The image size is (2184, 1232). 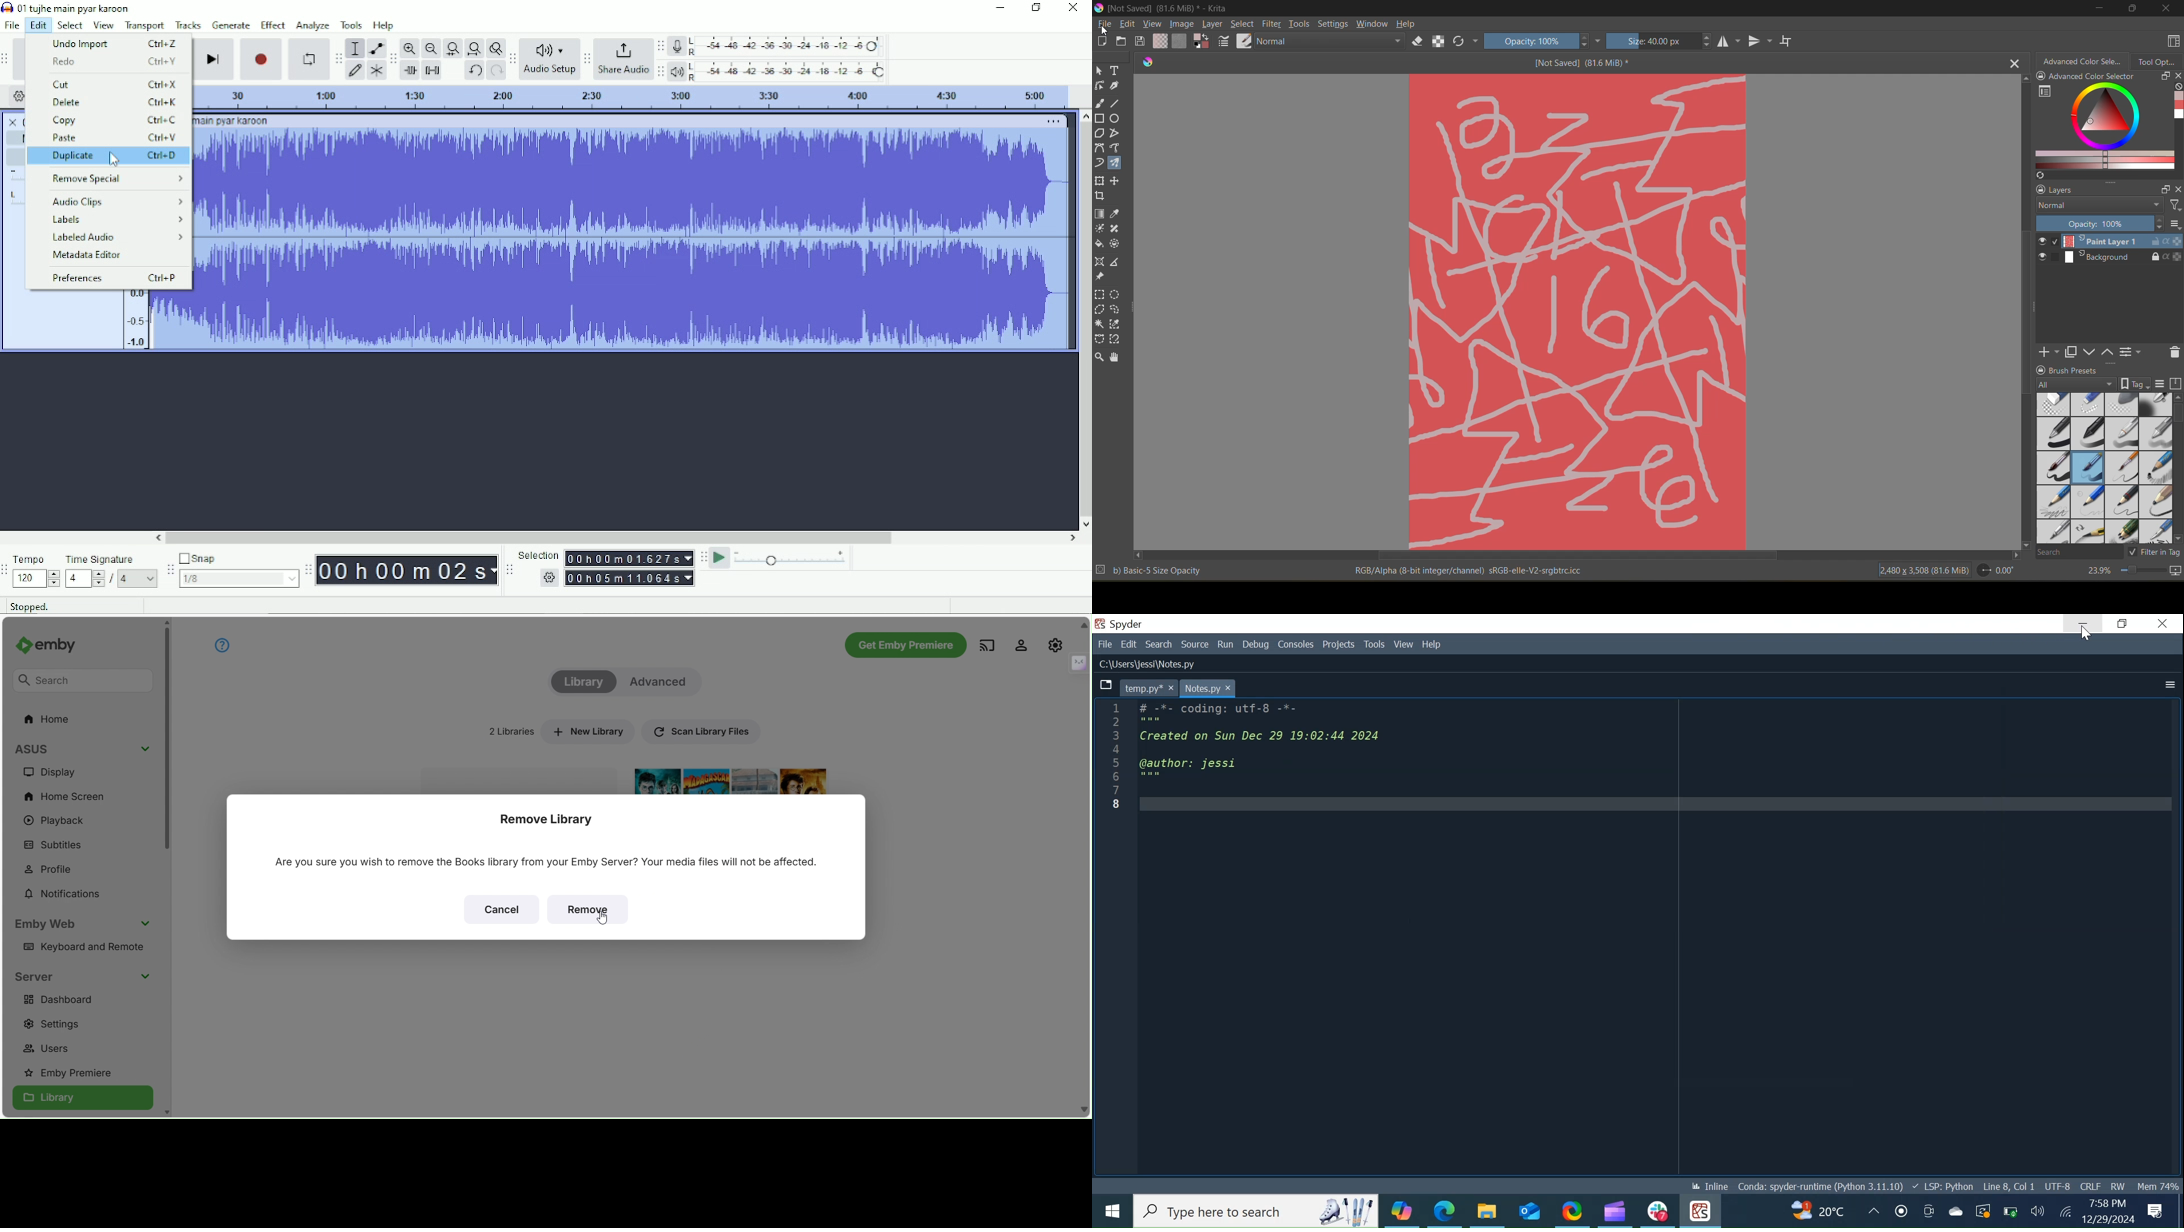 What do you see at coordinates (1056, 644) in the screenshot?
I see `Manage Emby Server` at bounding box center [1056, 644].